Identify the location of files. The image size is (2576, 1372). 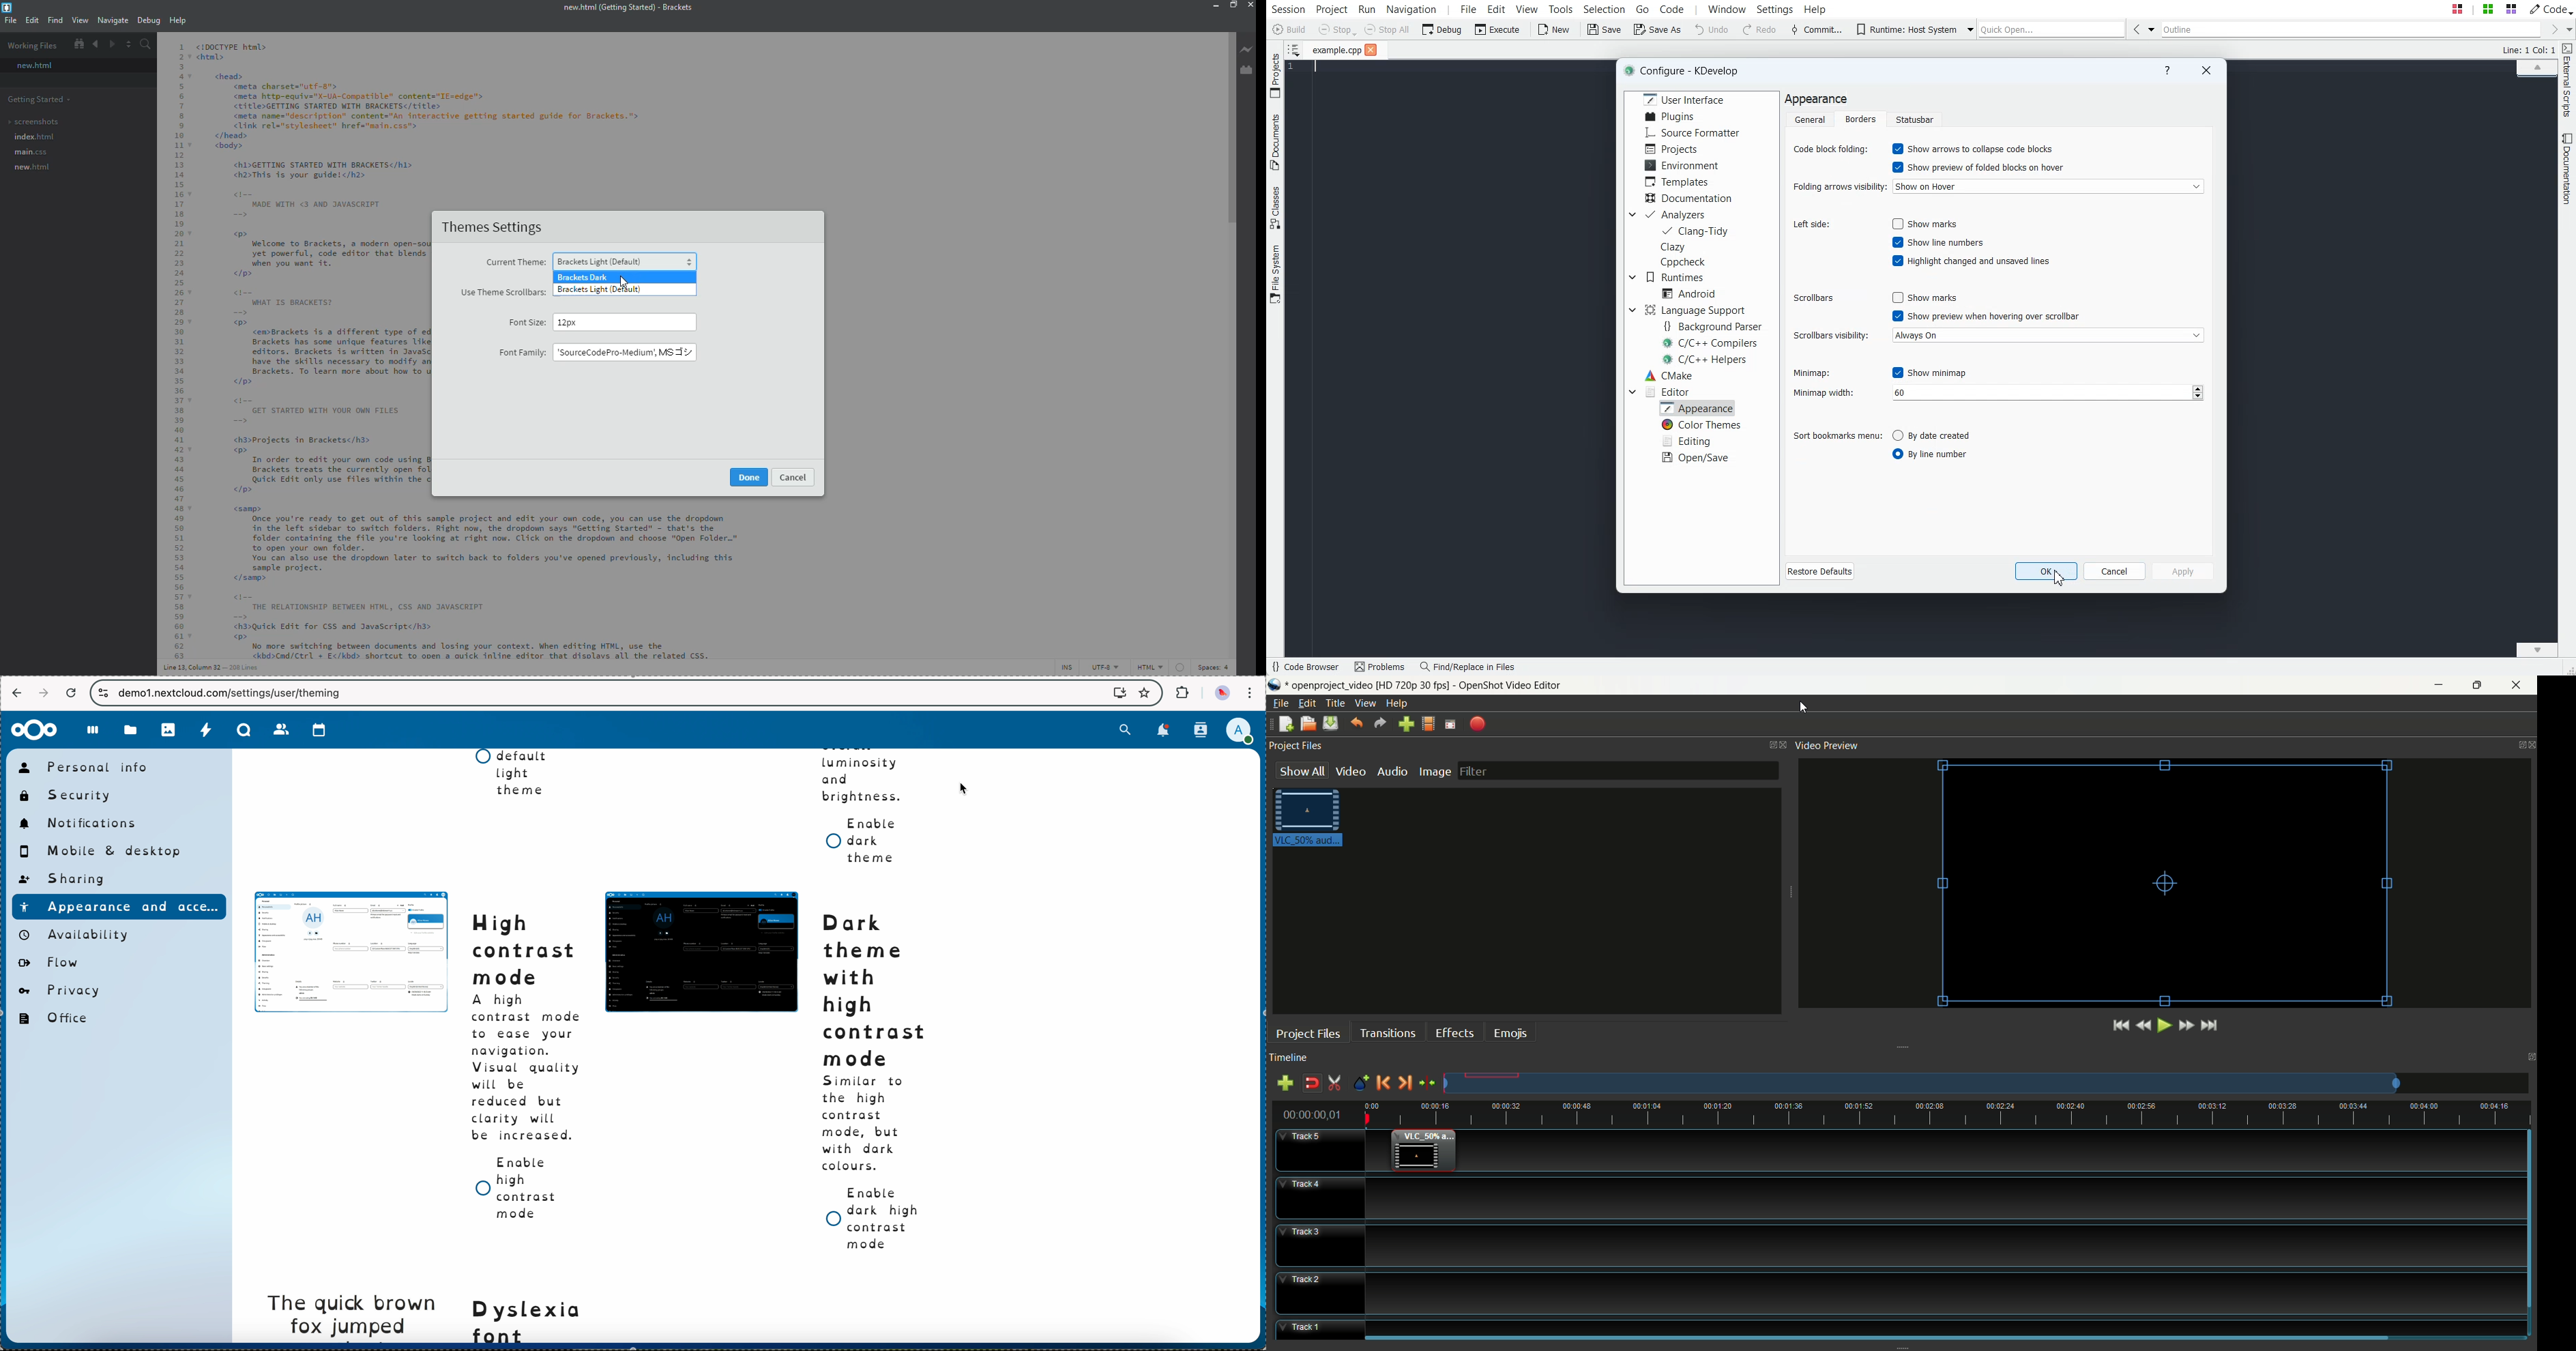
(131, 733).